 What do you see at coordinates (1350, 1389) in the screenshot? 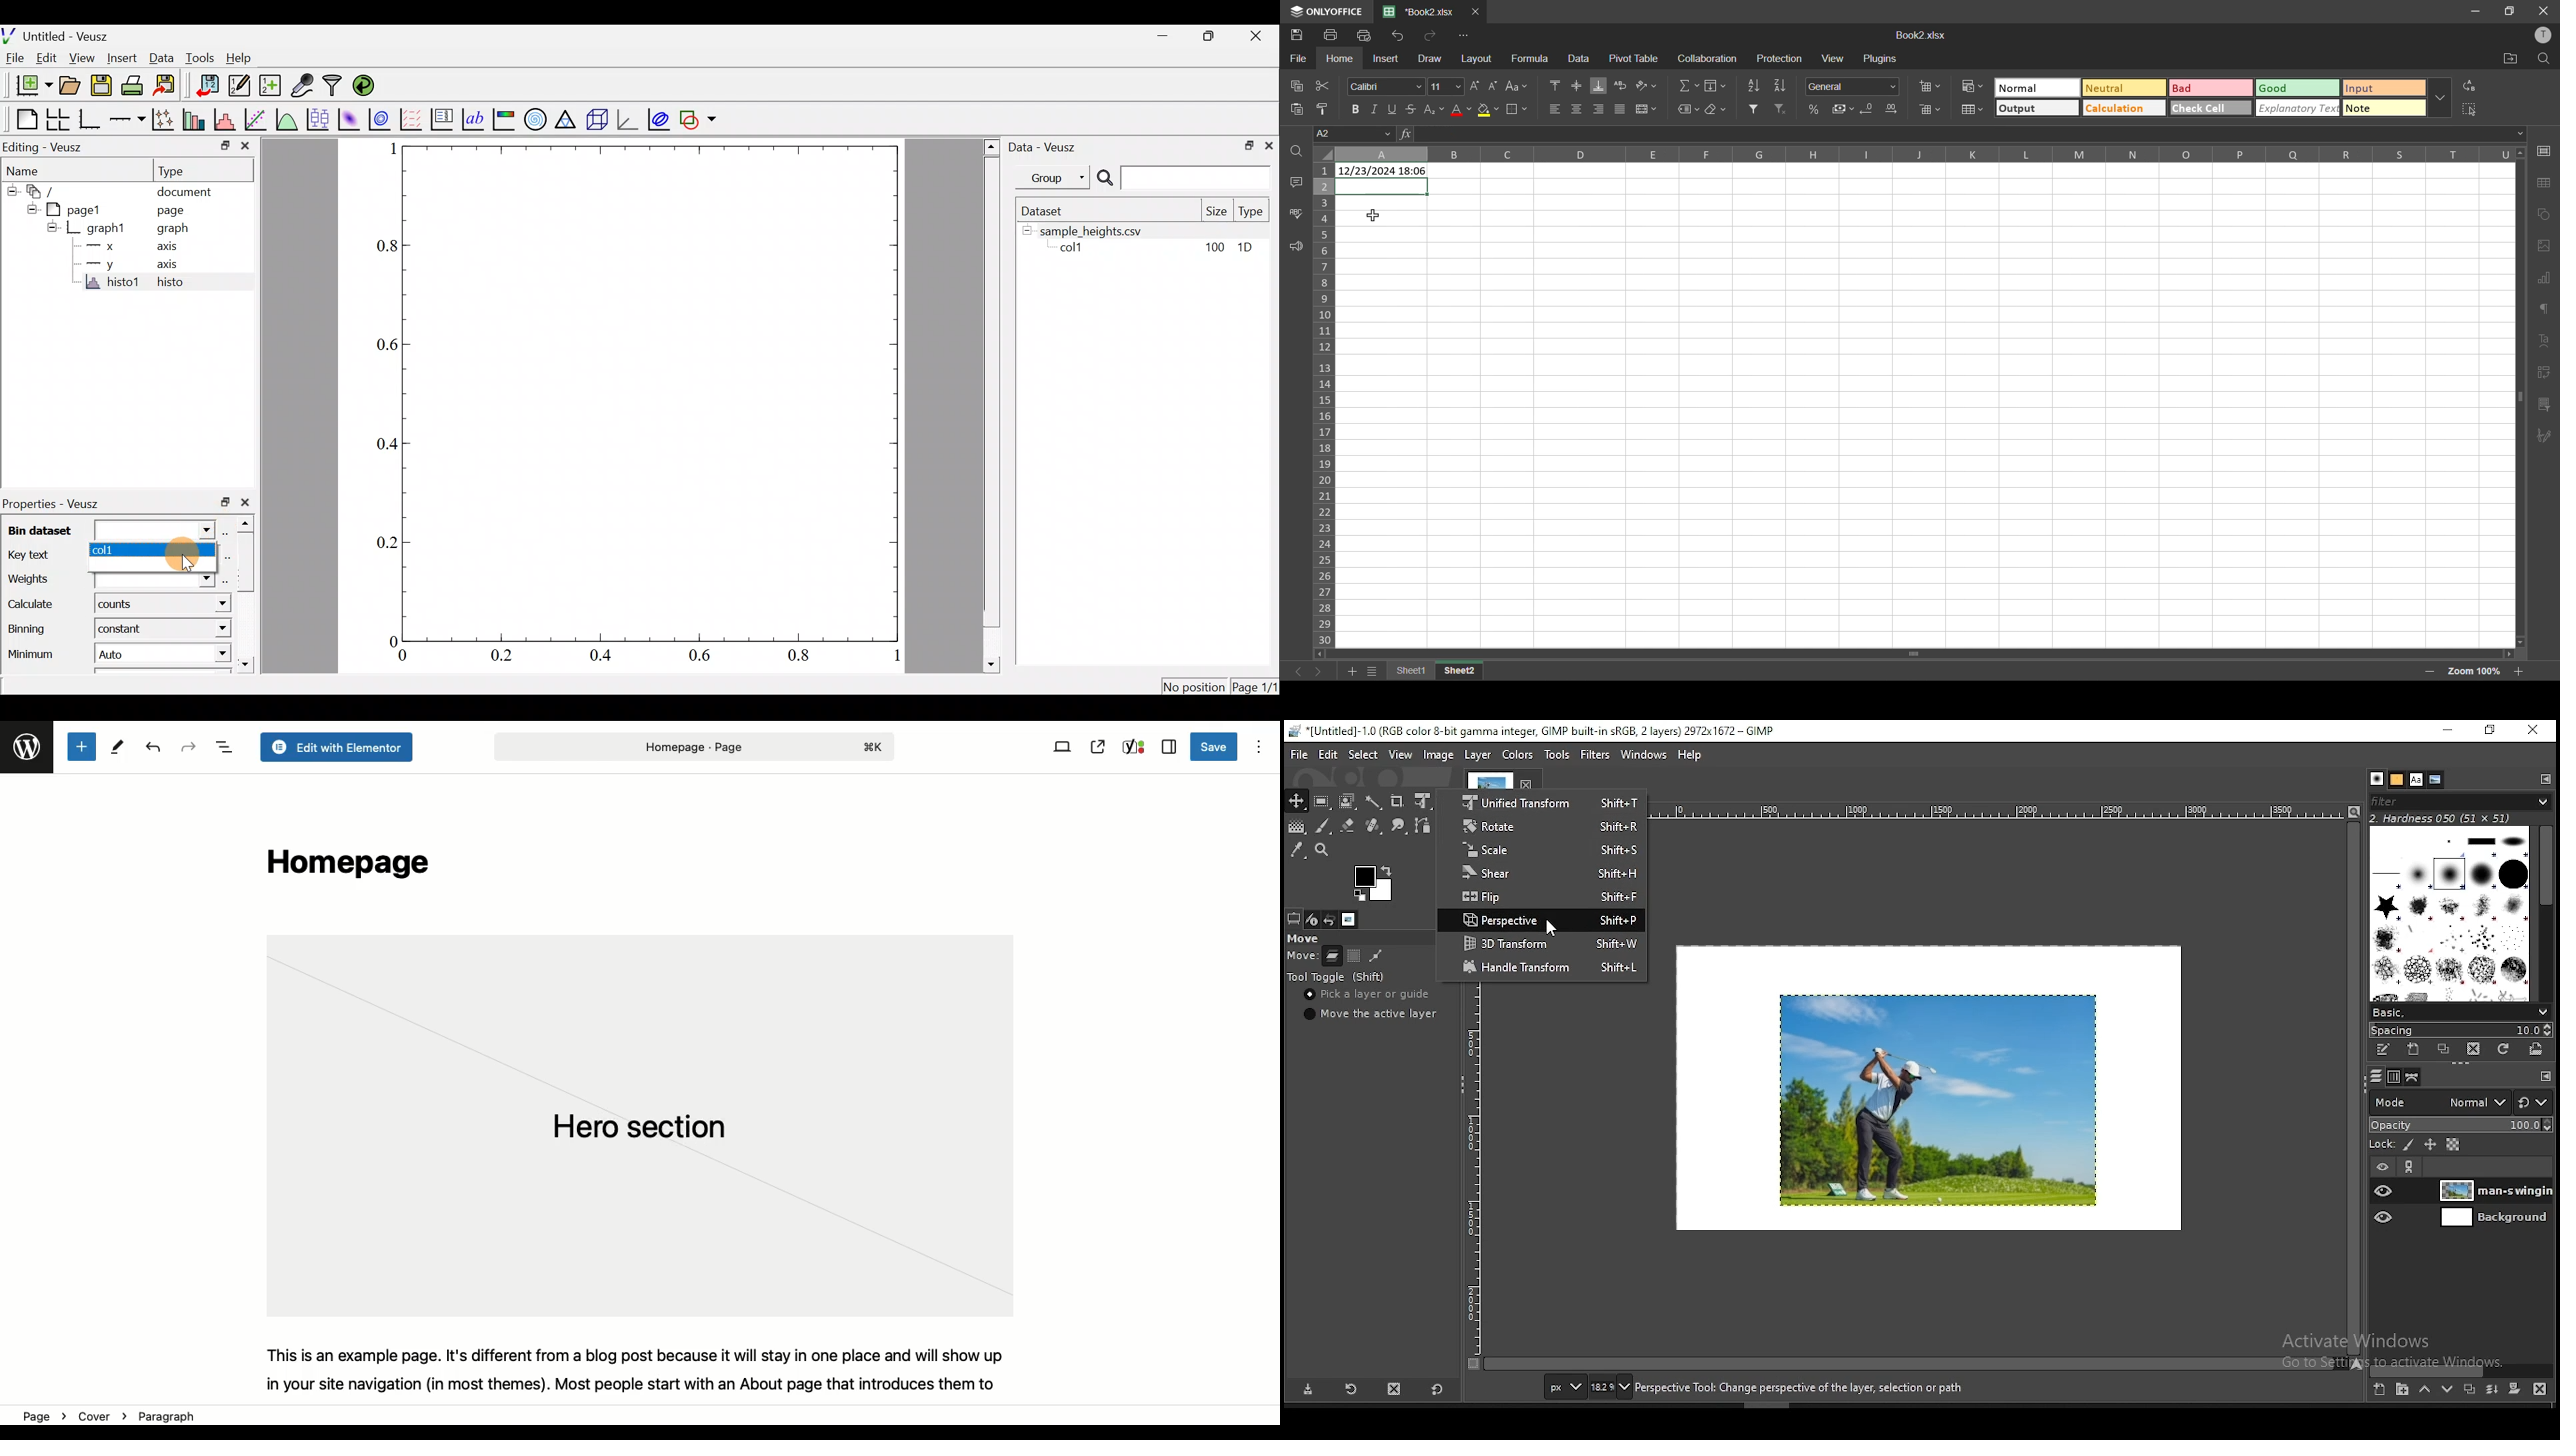
I see `restore tool preset` at bounding box center [1350, 1389].